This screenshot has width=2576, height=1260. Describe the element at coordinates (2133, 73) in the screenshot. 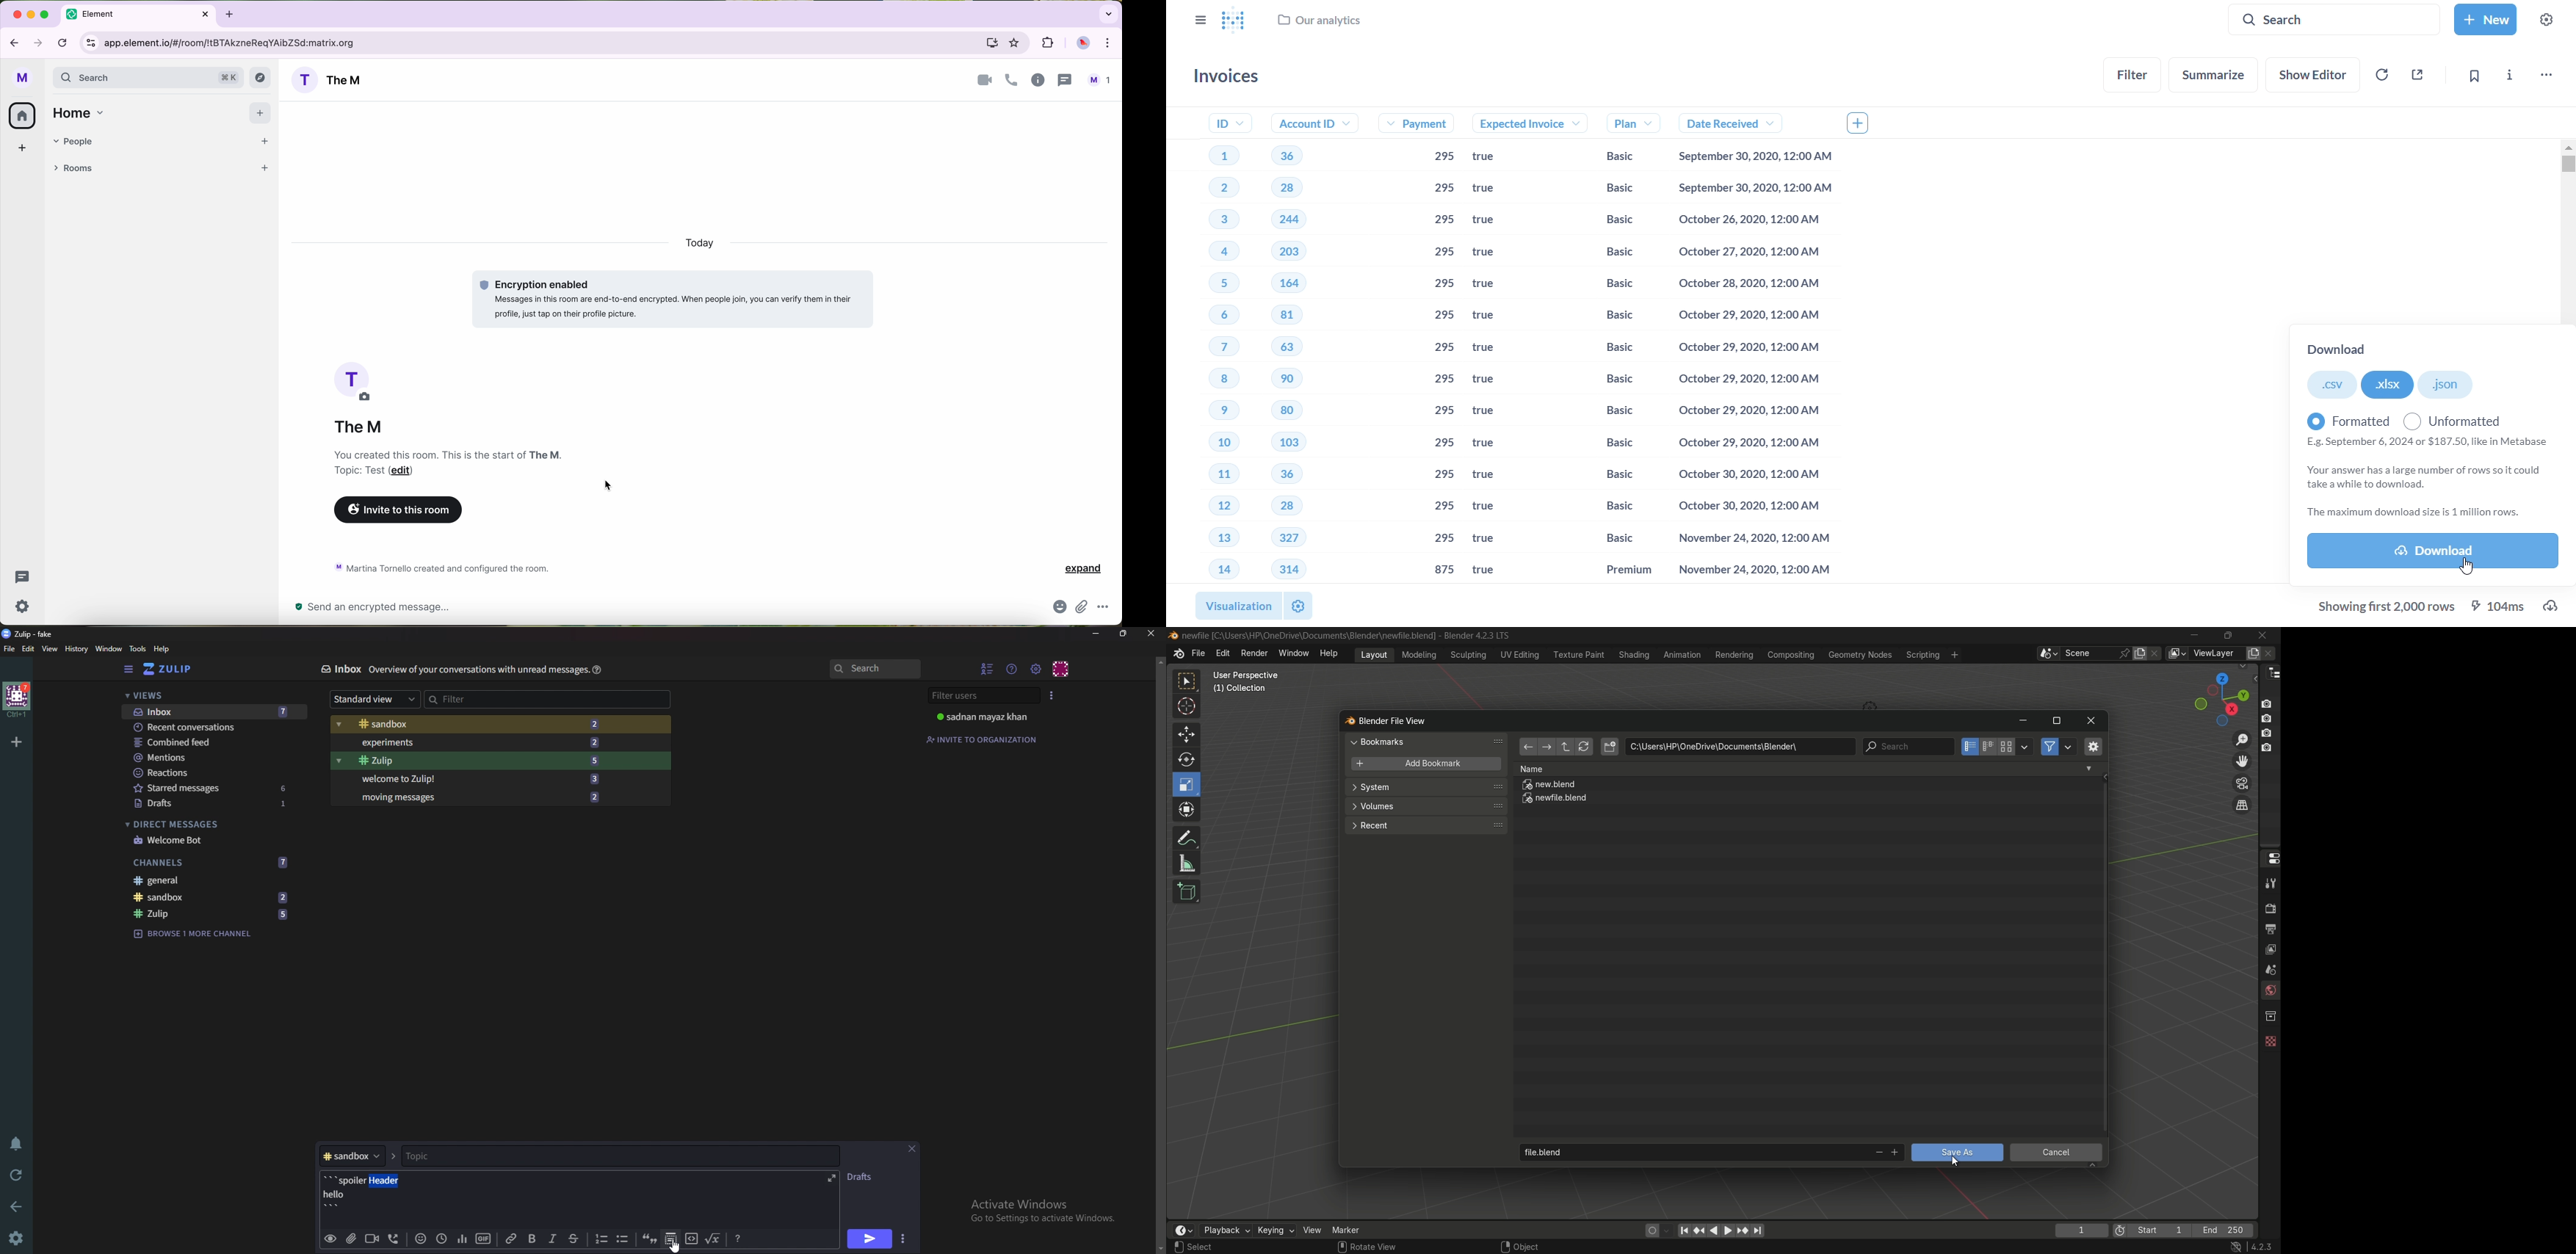

I see `filter` at that location.